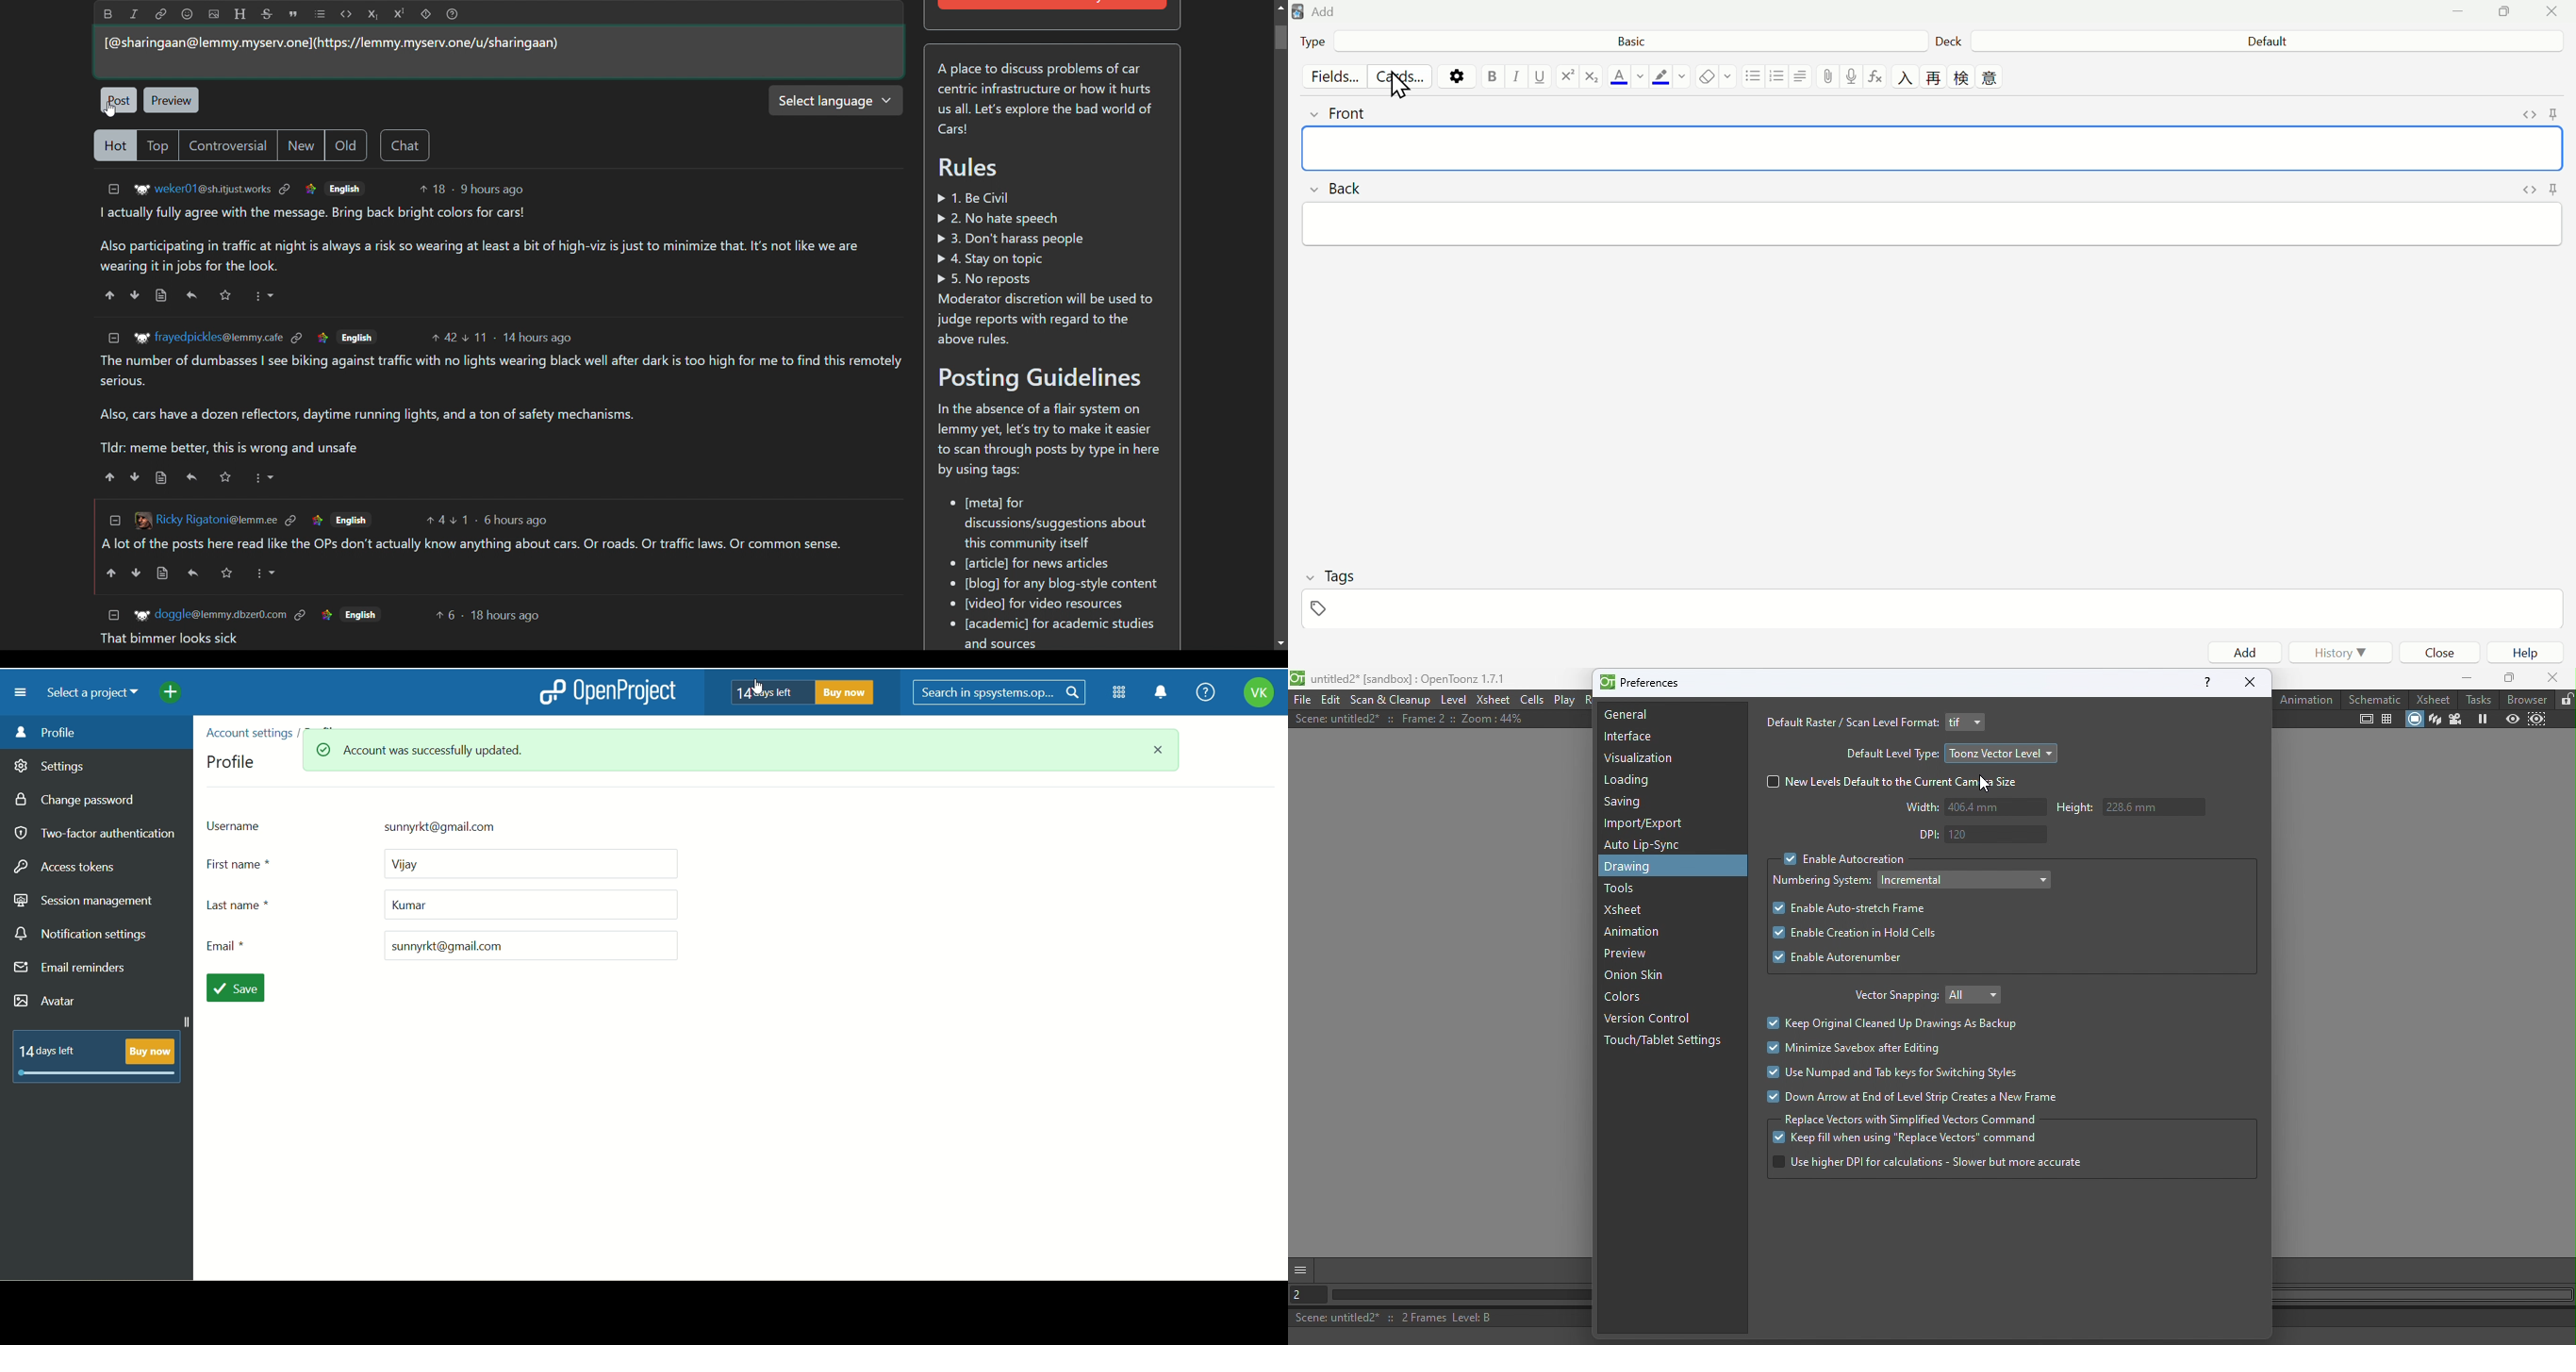  What do you see at coordinates (1051, 352) in the screenshot?
I see `A place to discuss problems of car
centric infrastructure or how it hurts
us all. Let's explore the bad world of
Cars!

Rules

» 1. Be Civil

» 2. No hate speech

» 3. Don't harass people

> 4. Stay on topic

» 5. No reposts

Moderator discretion will be used to
judge reports with regard to the
above rules.

Posting Guidelines
In the absence of a flair system on
lemmy yet, let's try to make it easier
to scan through posts by type in here
by using tags:

* [meta] for
discussions/suggestions about
this community itself

eo [article] for news articles

[blog] for any blog-style content

* [video] for video resources

* [academic] for academic studies
and sources` at bounding box center [1051, 352].